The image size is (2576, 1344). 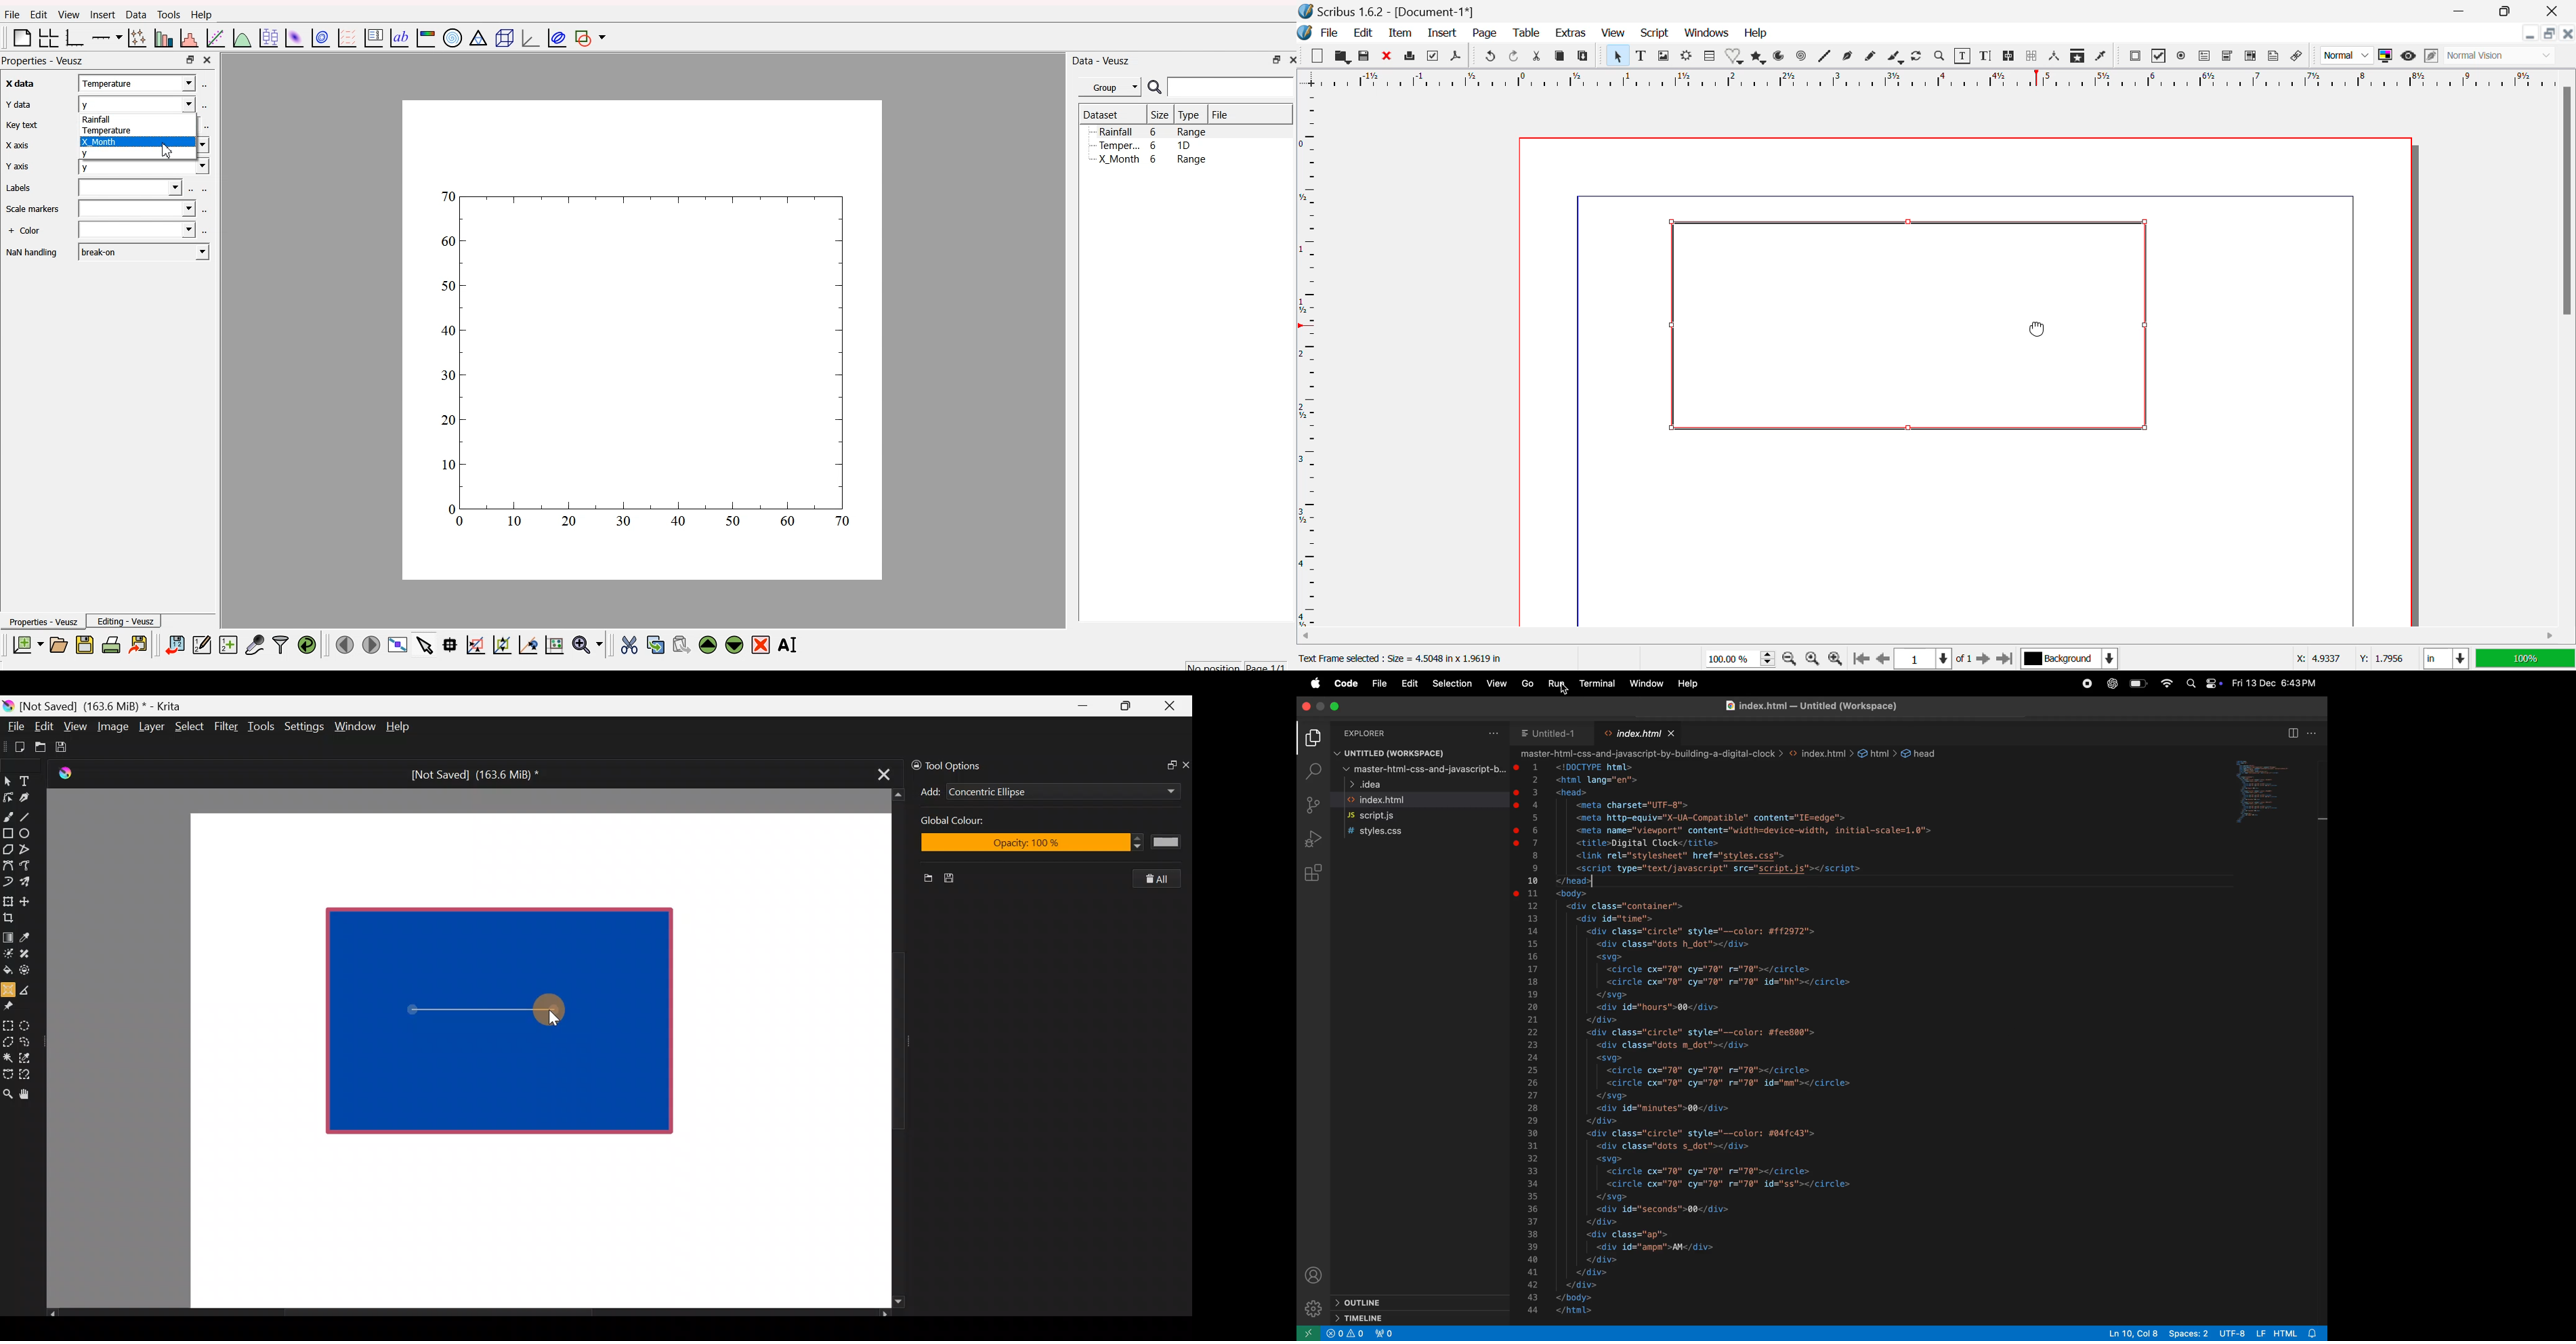 I want to click on Link Text Frames, so click(x=2007, y=57).